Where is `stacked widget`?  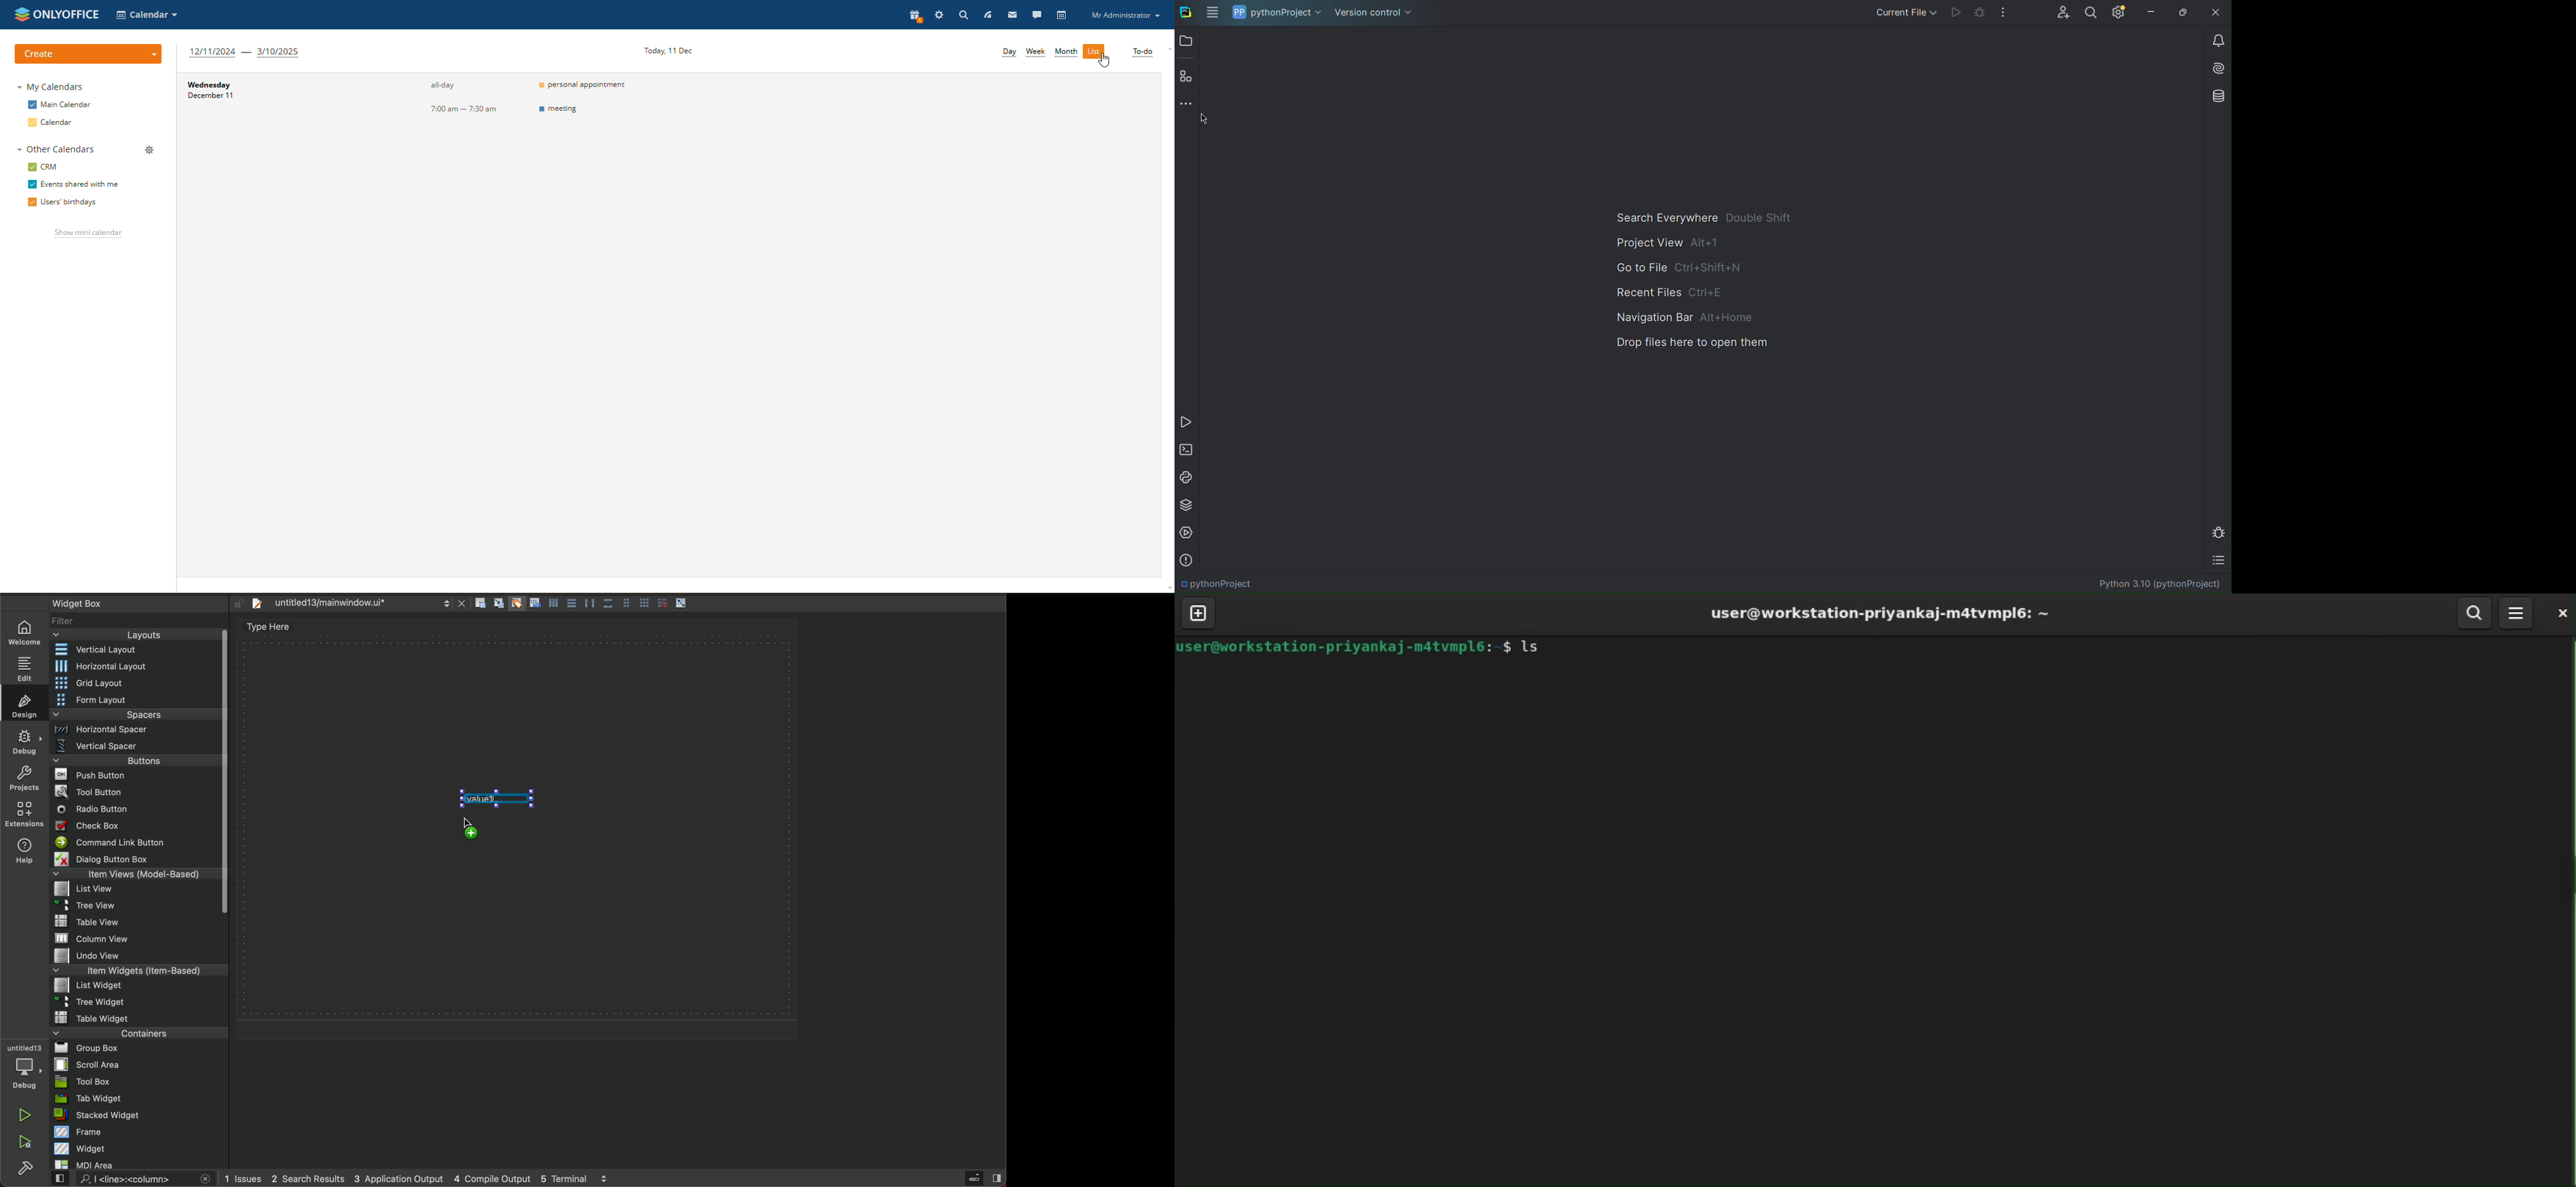
stacked widget is located at coordinates (139, 1115).